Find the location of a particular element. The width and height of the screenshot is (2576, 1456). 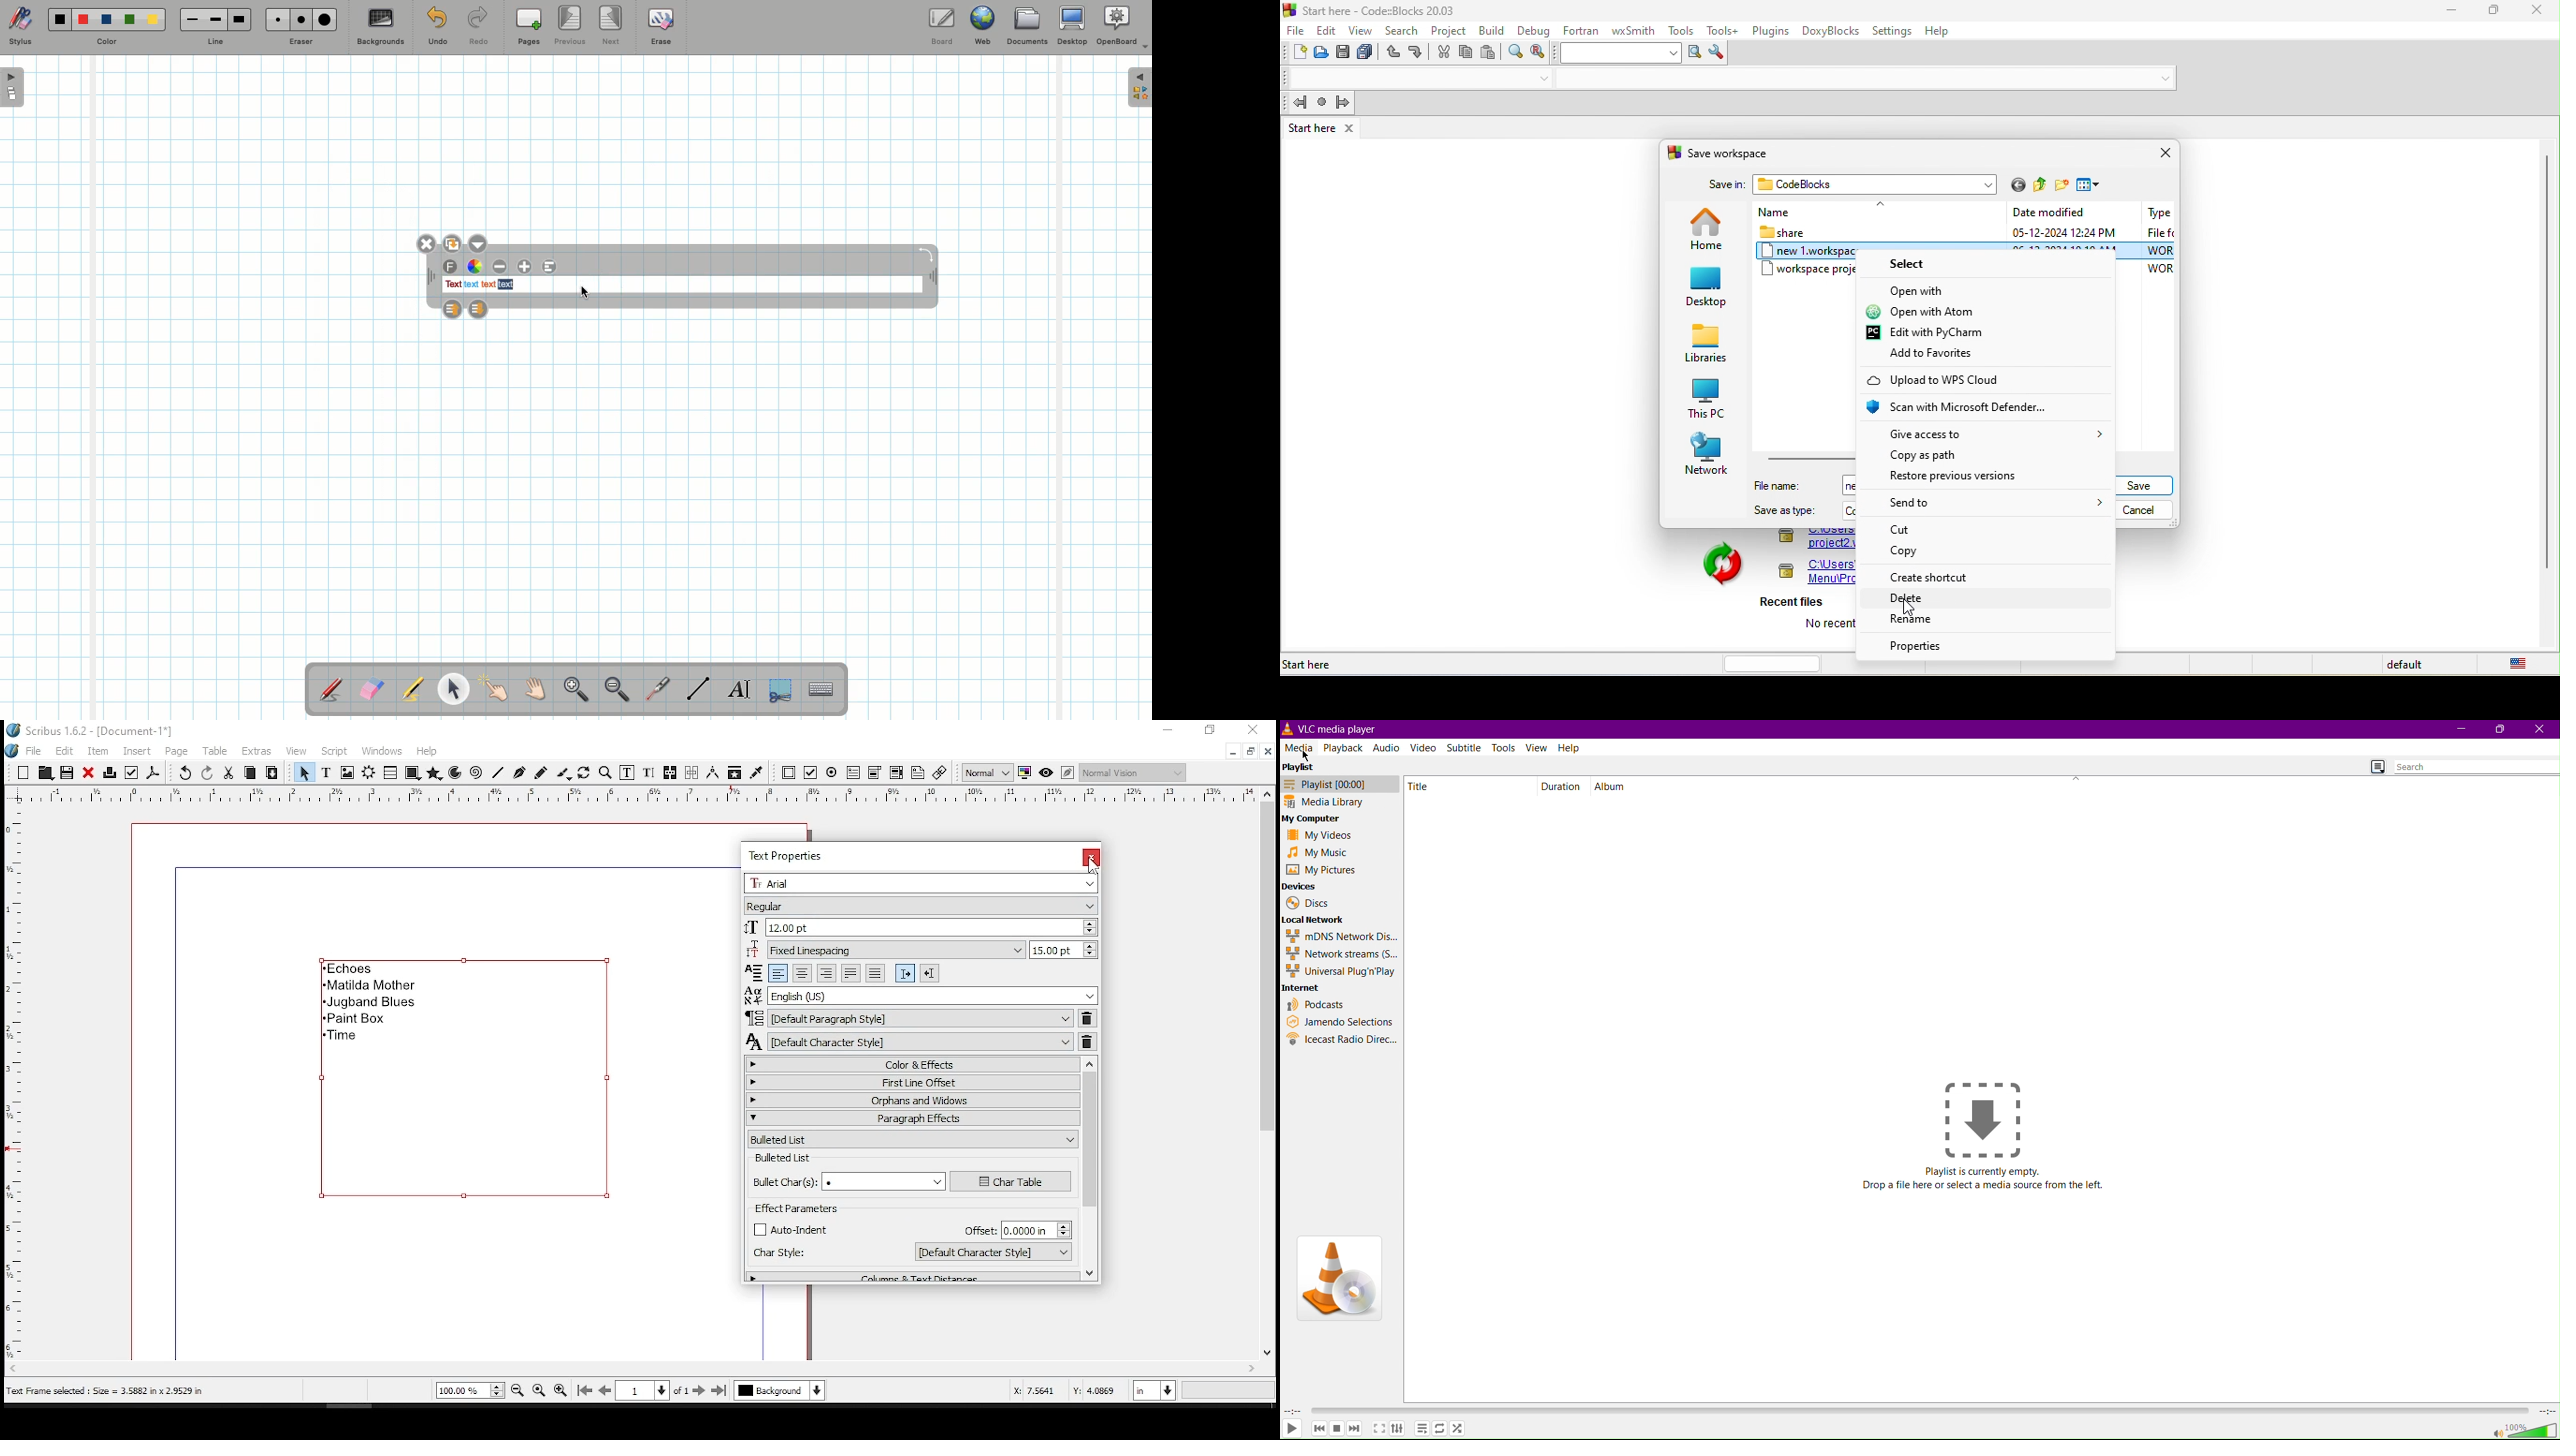

Media is located at coordinates (1300, 749).